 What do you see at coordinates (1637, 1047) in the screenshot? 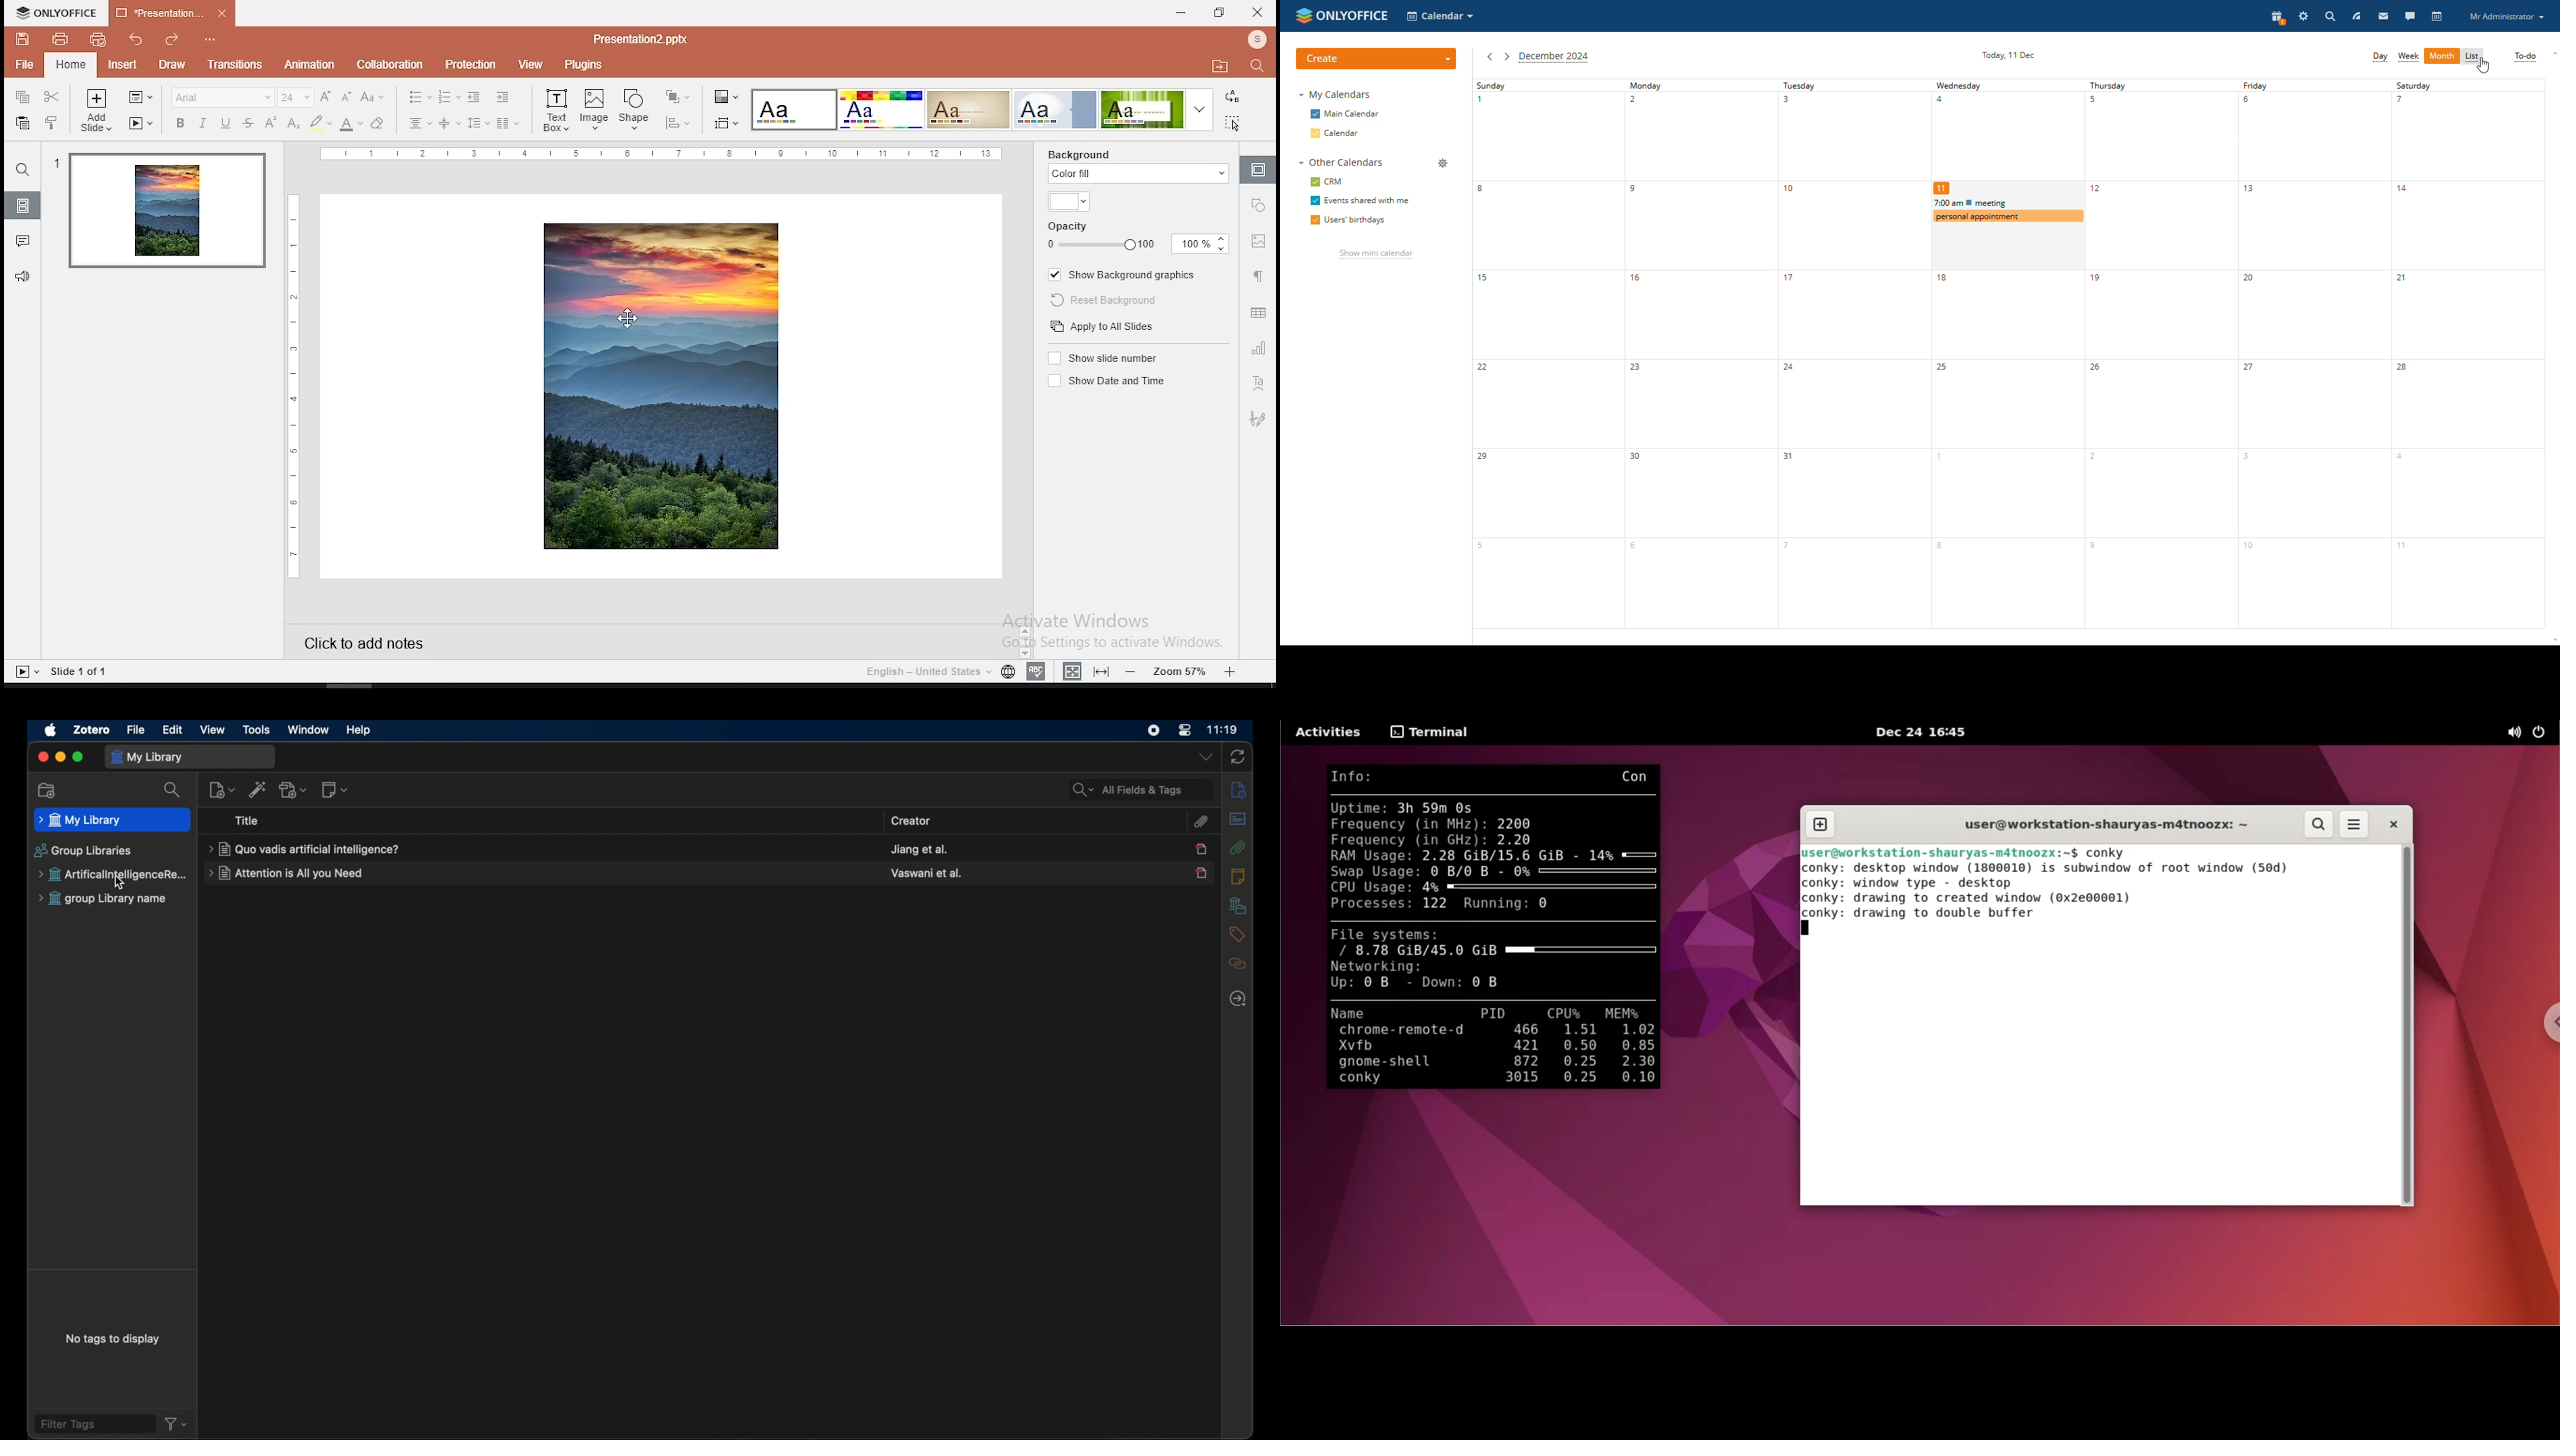
I see `0.85` at bounding box center [1637, 1047].